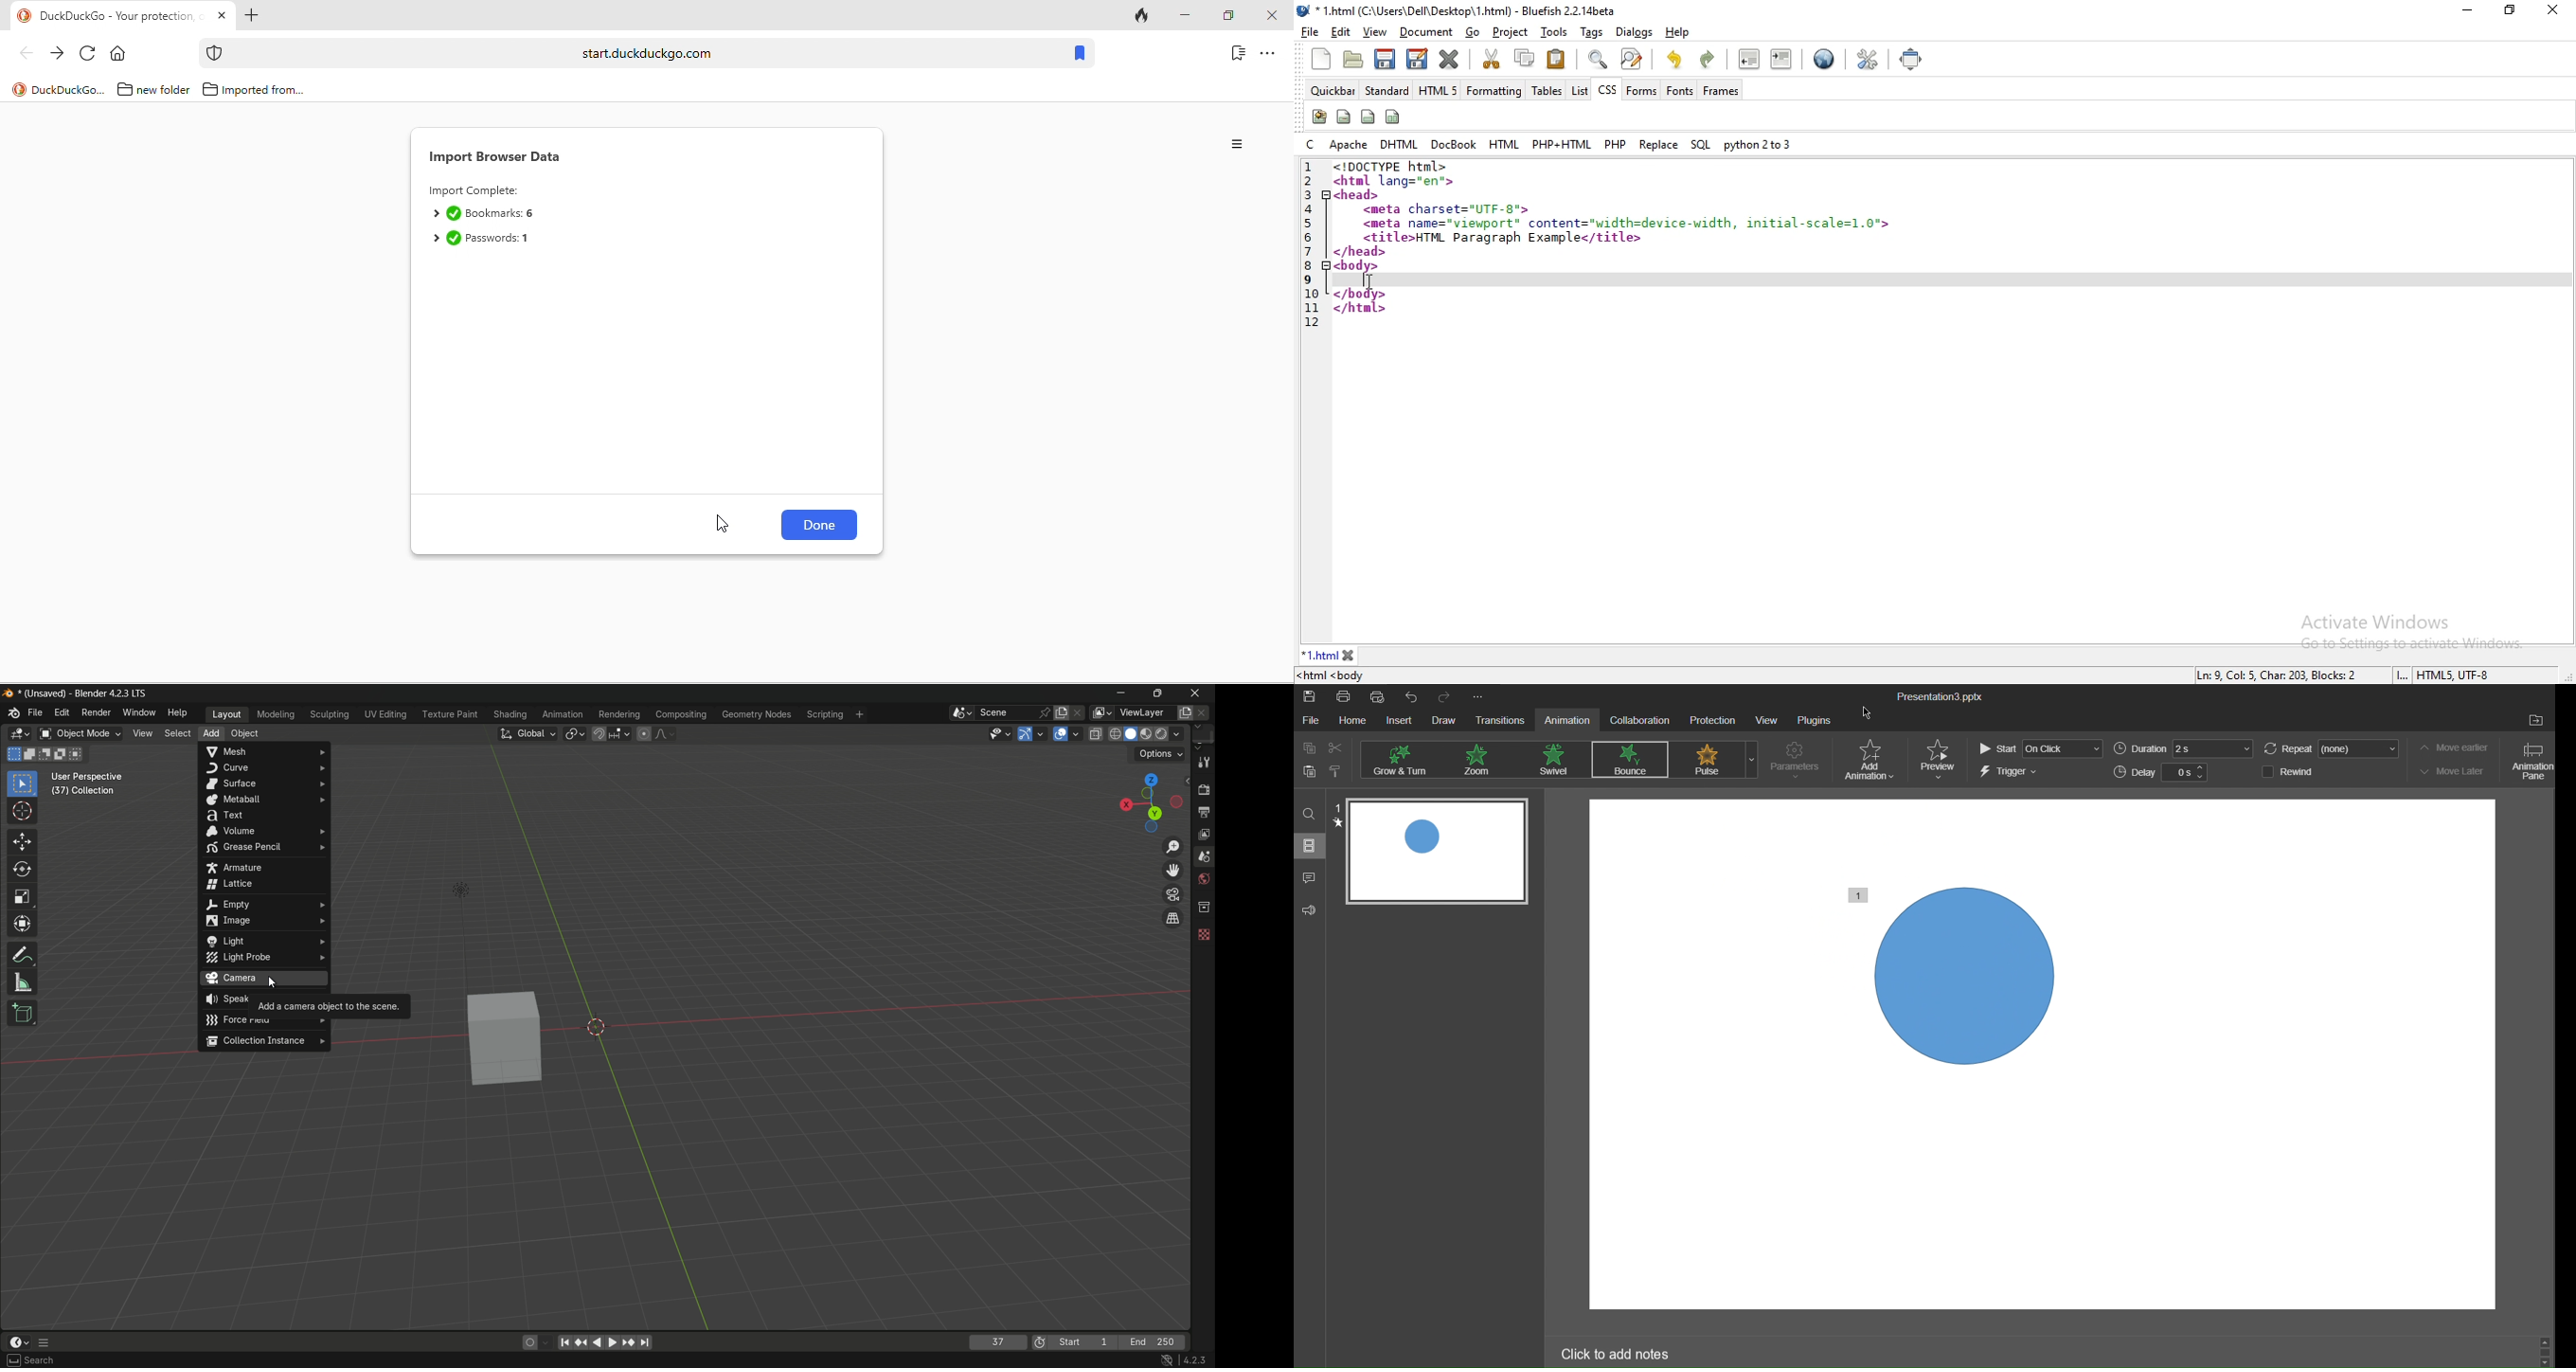  I want to click on copy, so click(1523, 57).